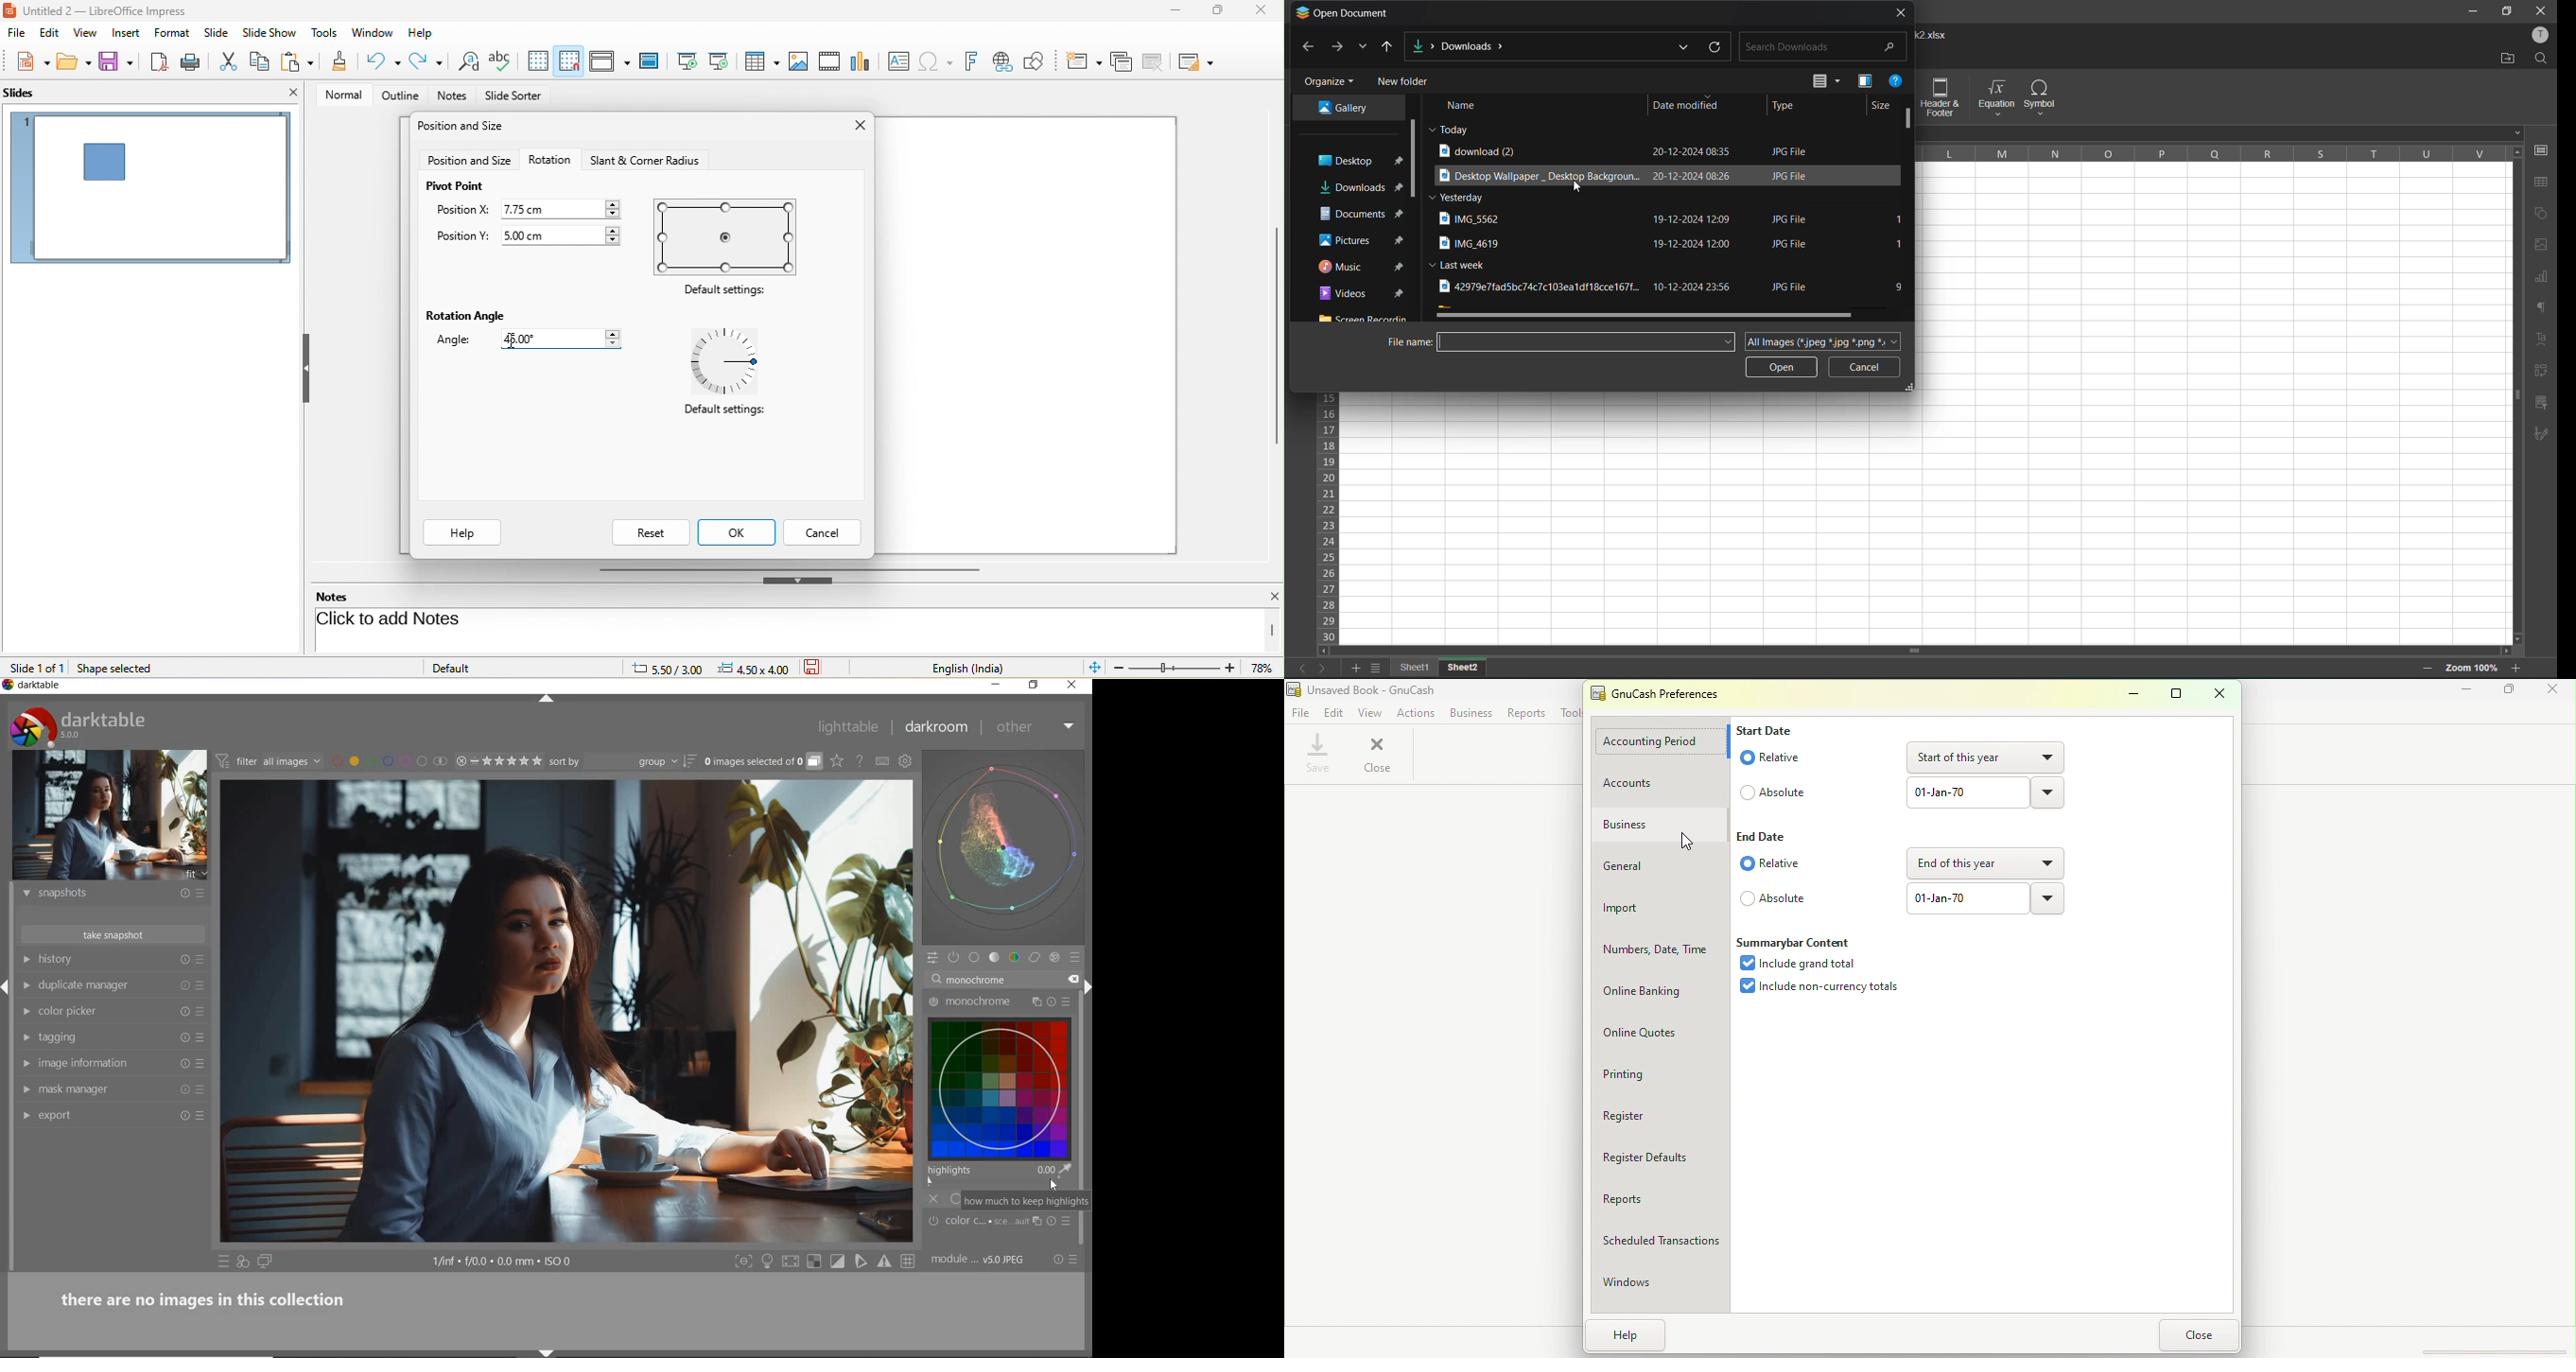 The width and height of the screenshot is (2576, 1372). What do you see at coordinates (656, 667) in the screenshot?
I see `cursor position-5.50/3.00` at bounding box center [656, 667].